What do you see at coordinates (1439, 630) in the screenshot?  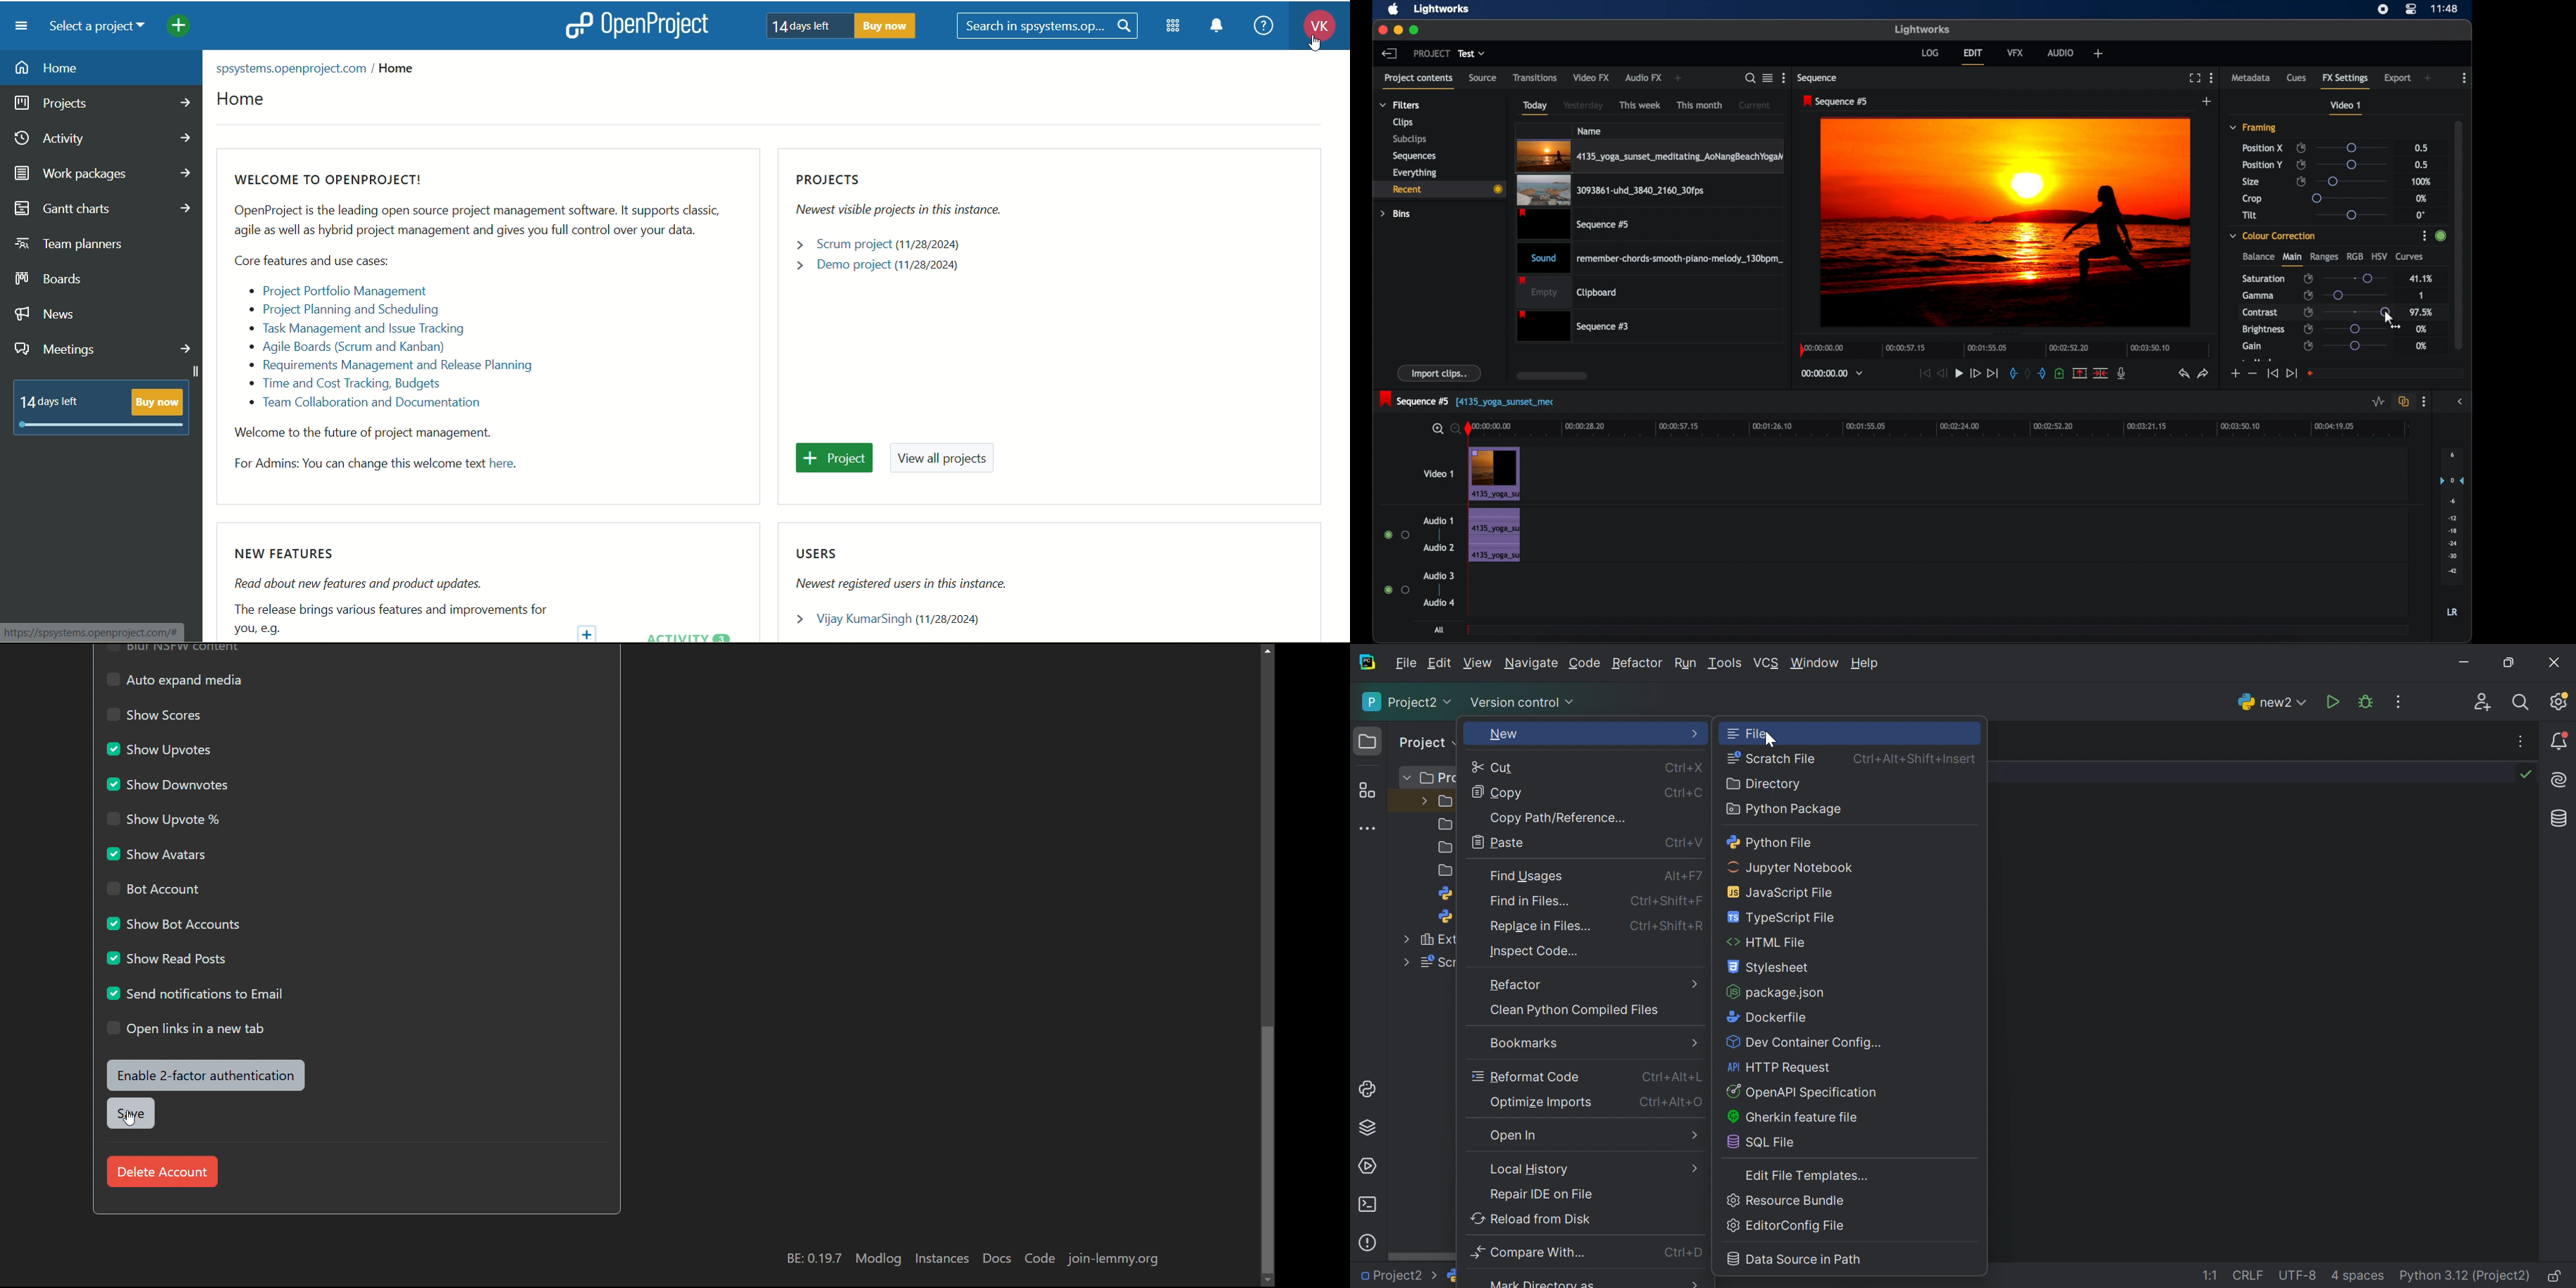 I see `all` at bounding box center [1439, 630].